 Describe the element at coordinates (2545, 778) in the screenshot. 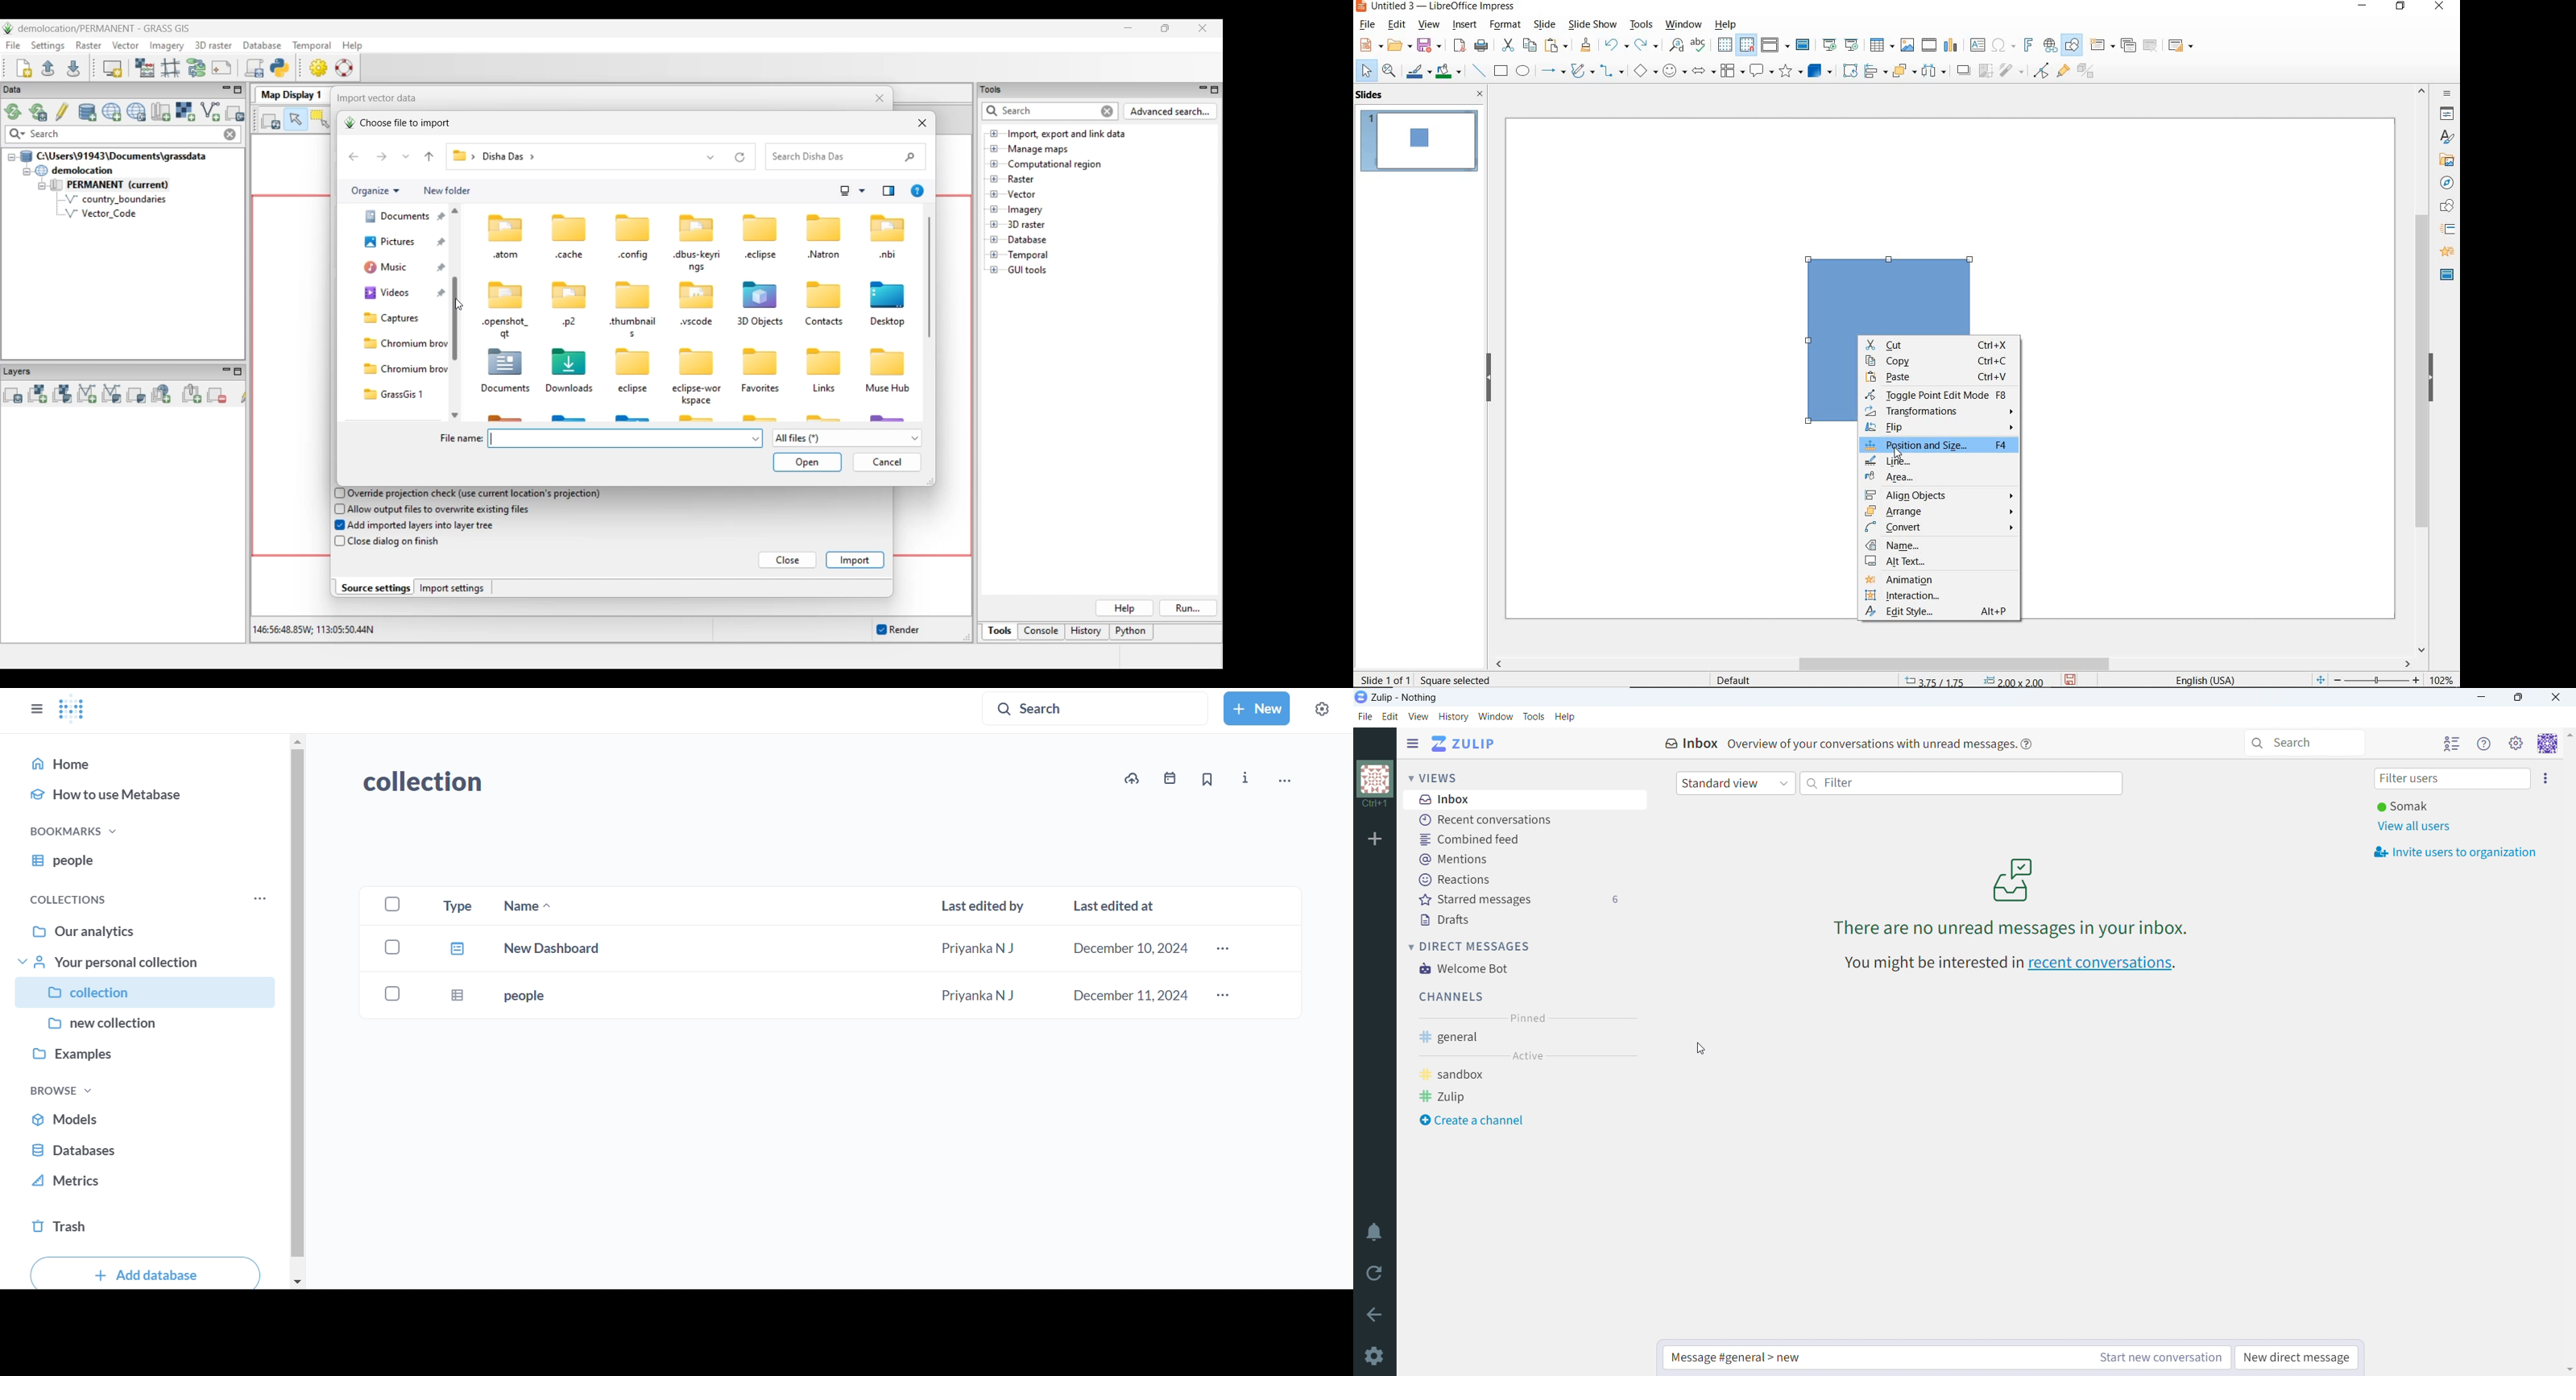

I see `invite users` at that location.